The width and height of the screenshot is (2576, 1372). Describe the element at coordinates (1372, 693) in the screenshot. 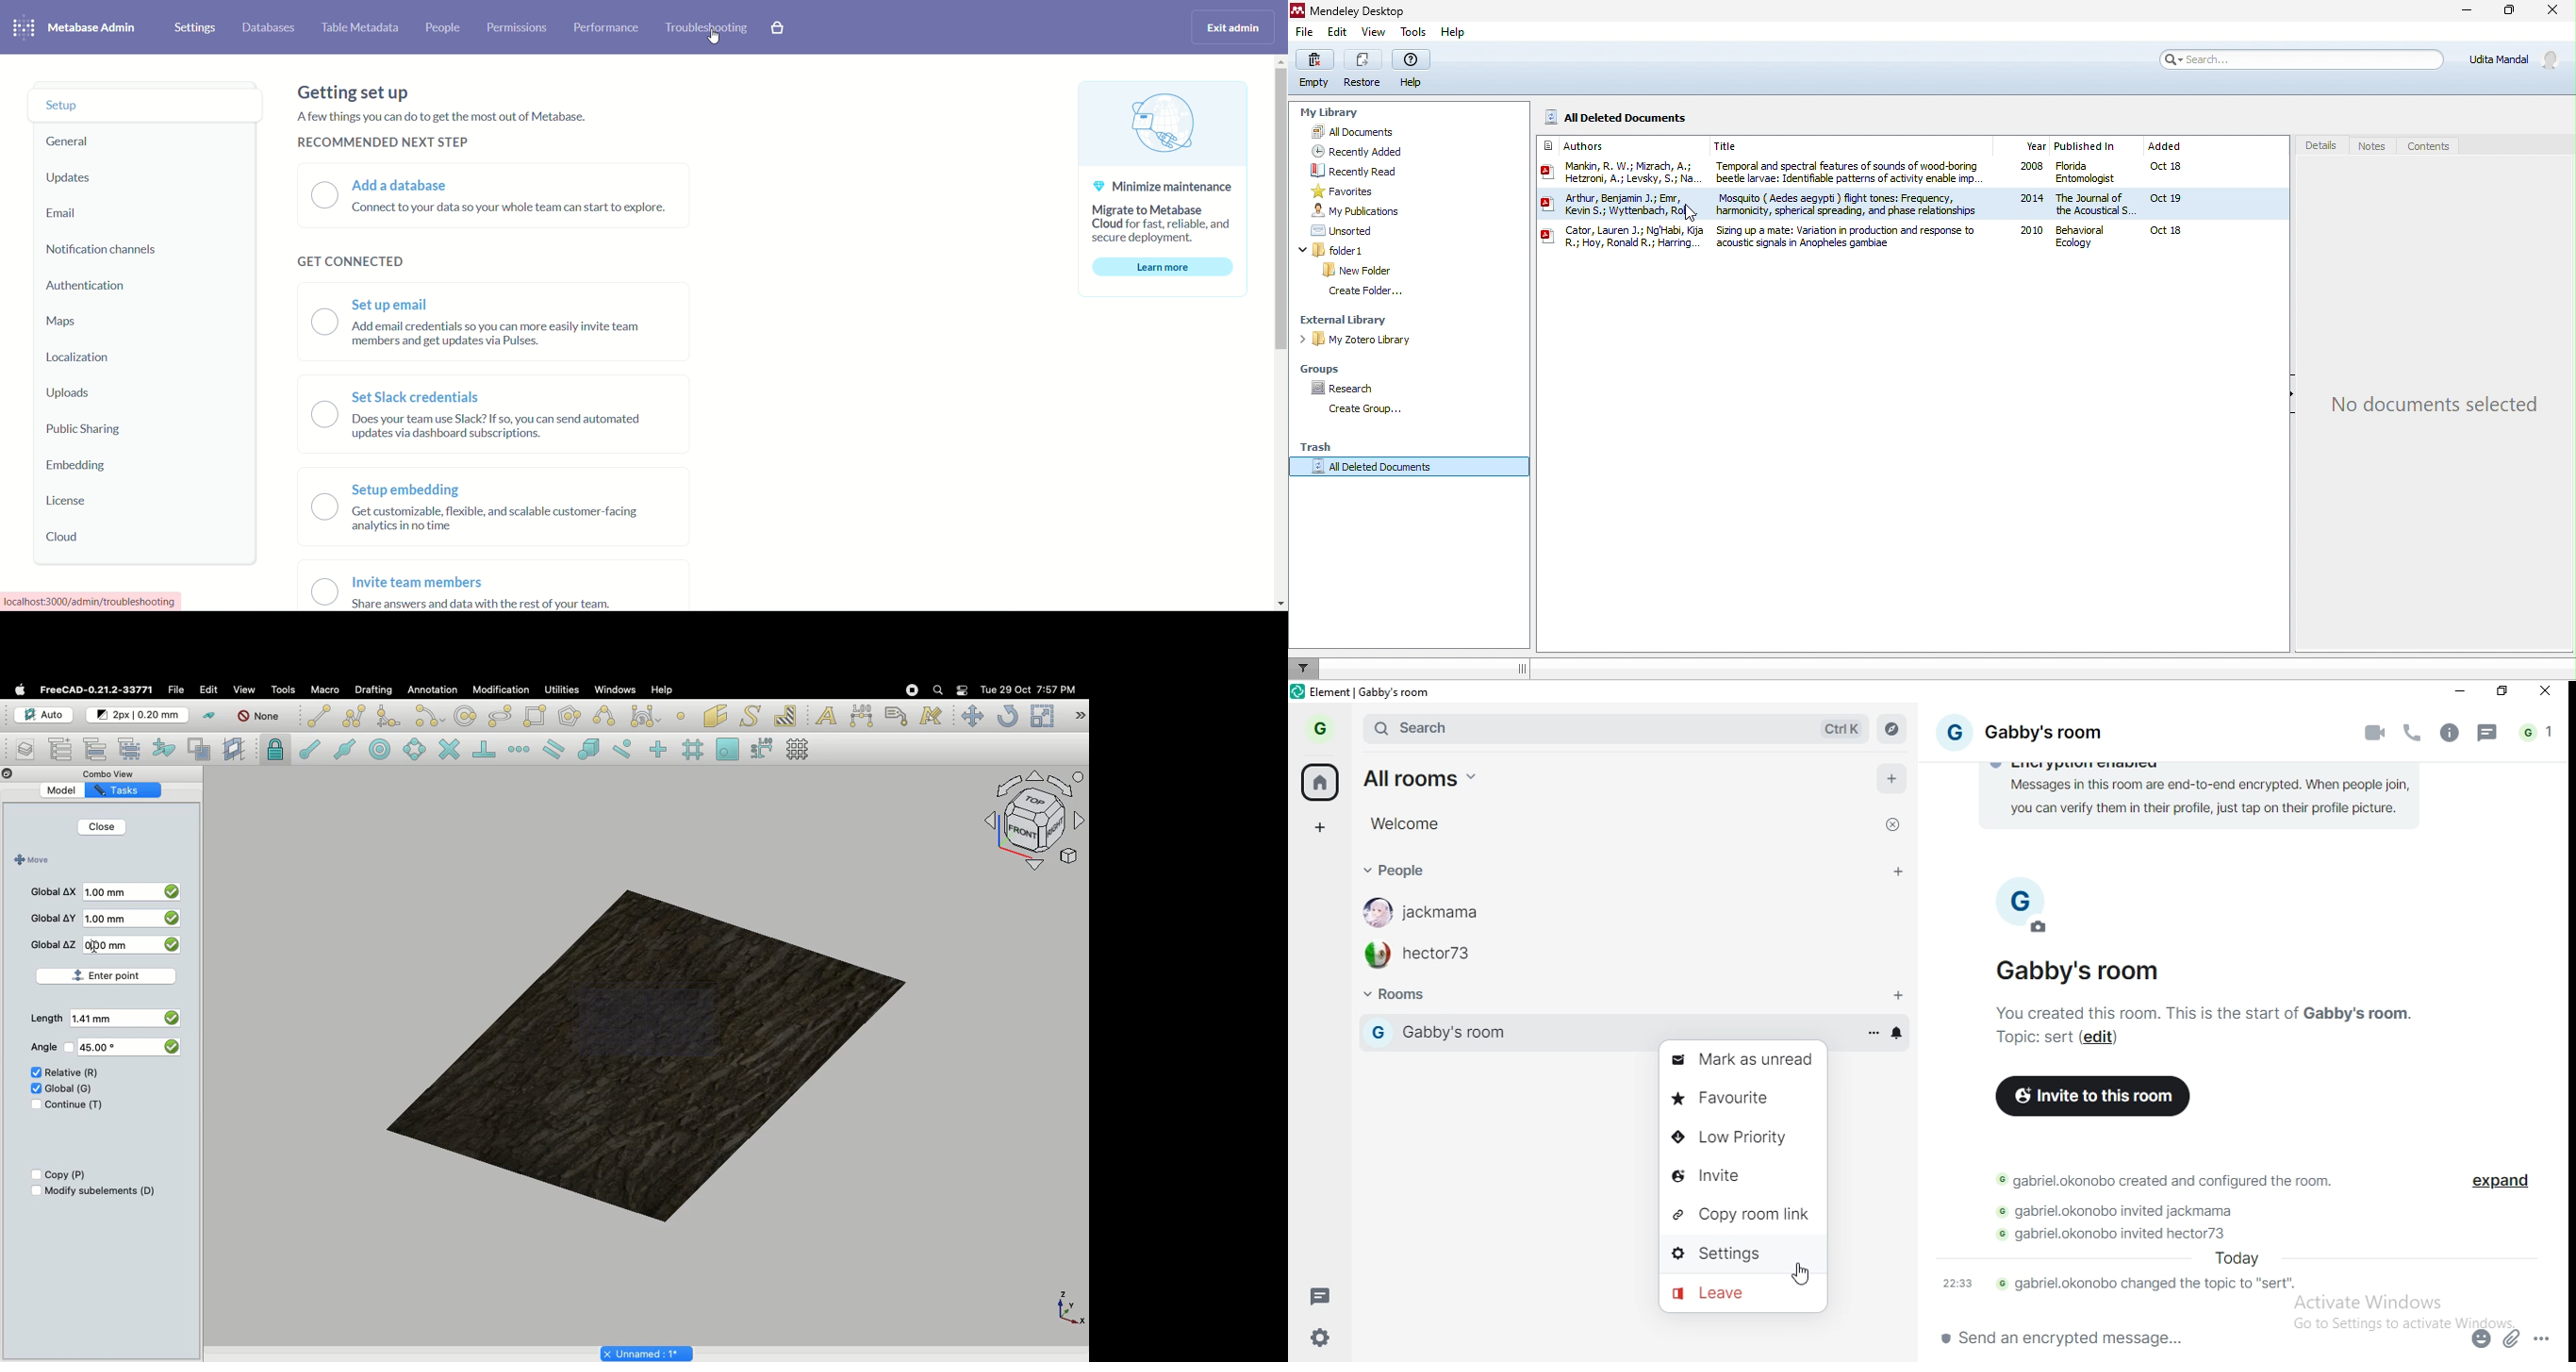

I see `element` at that location.